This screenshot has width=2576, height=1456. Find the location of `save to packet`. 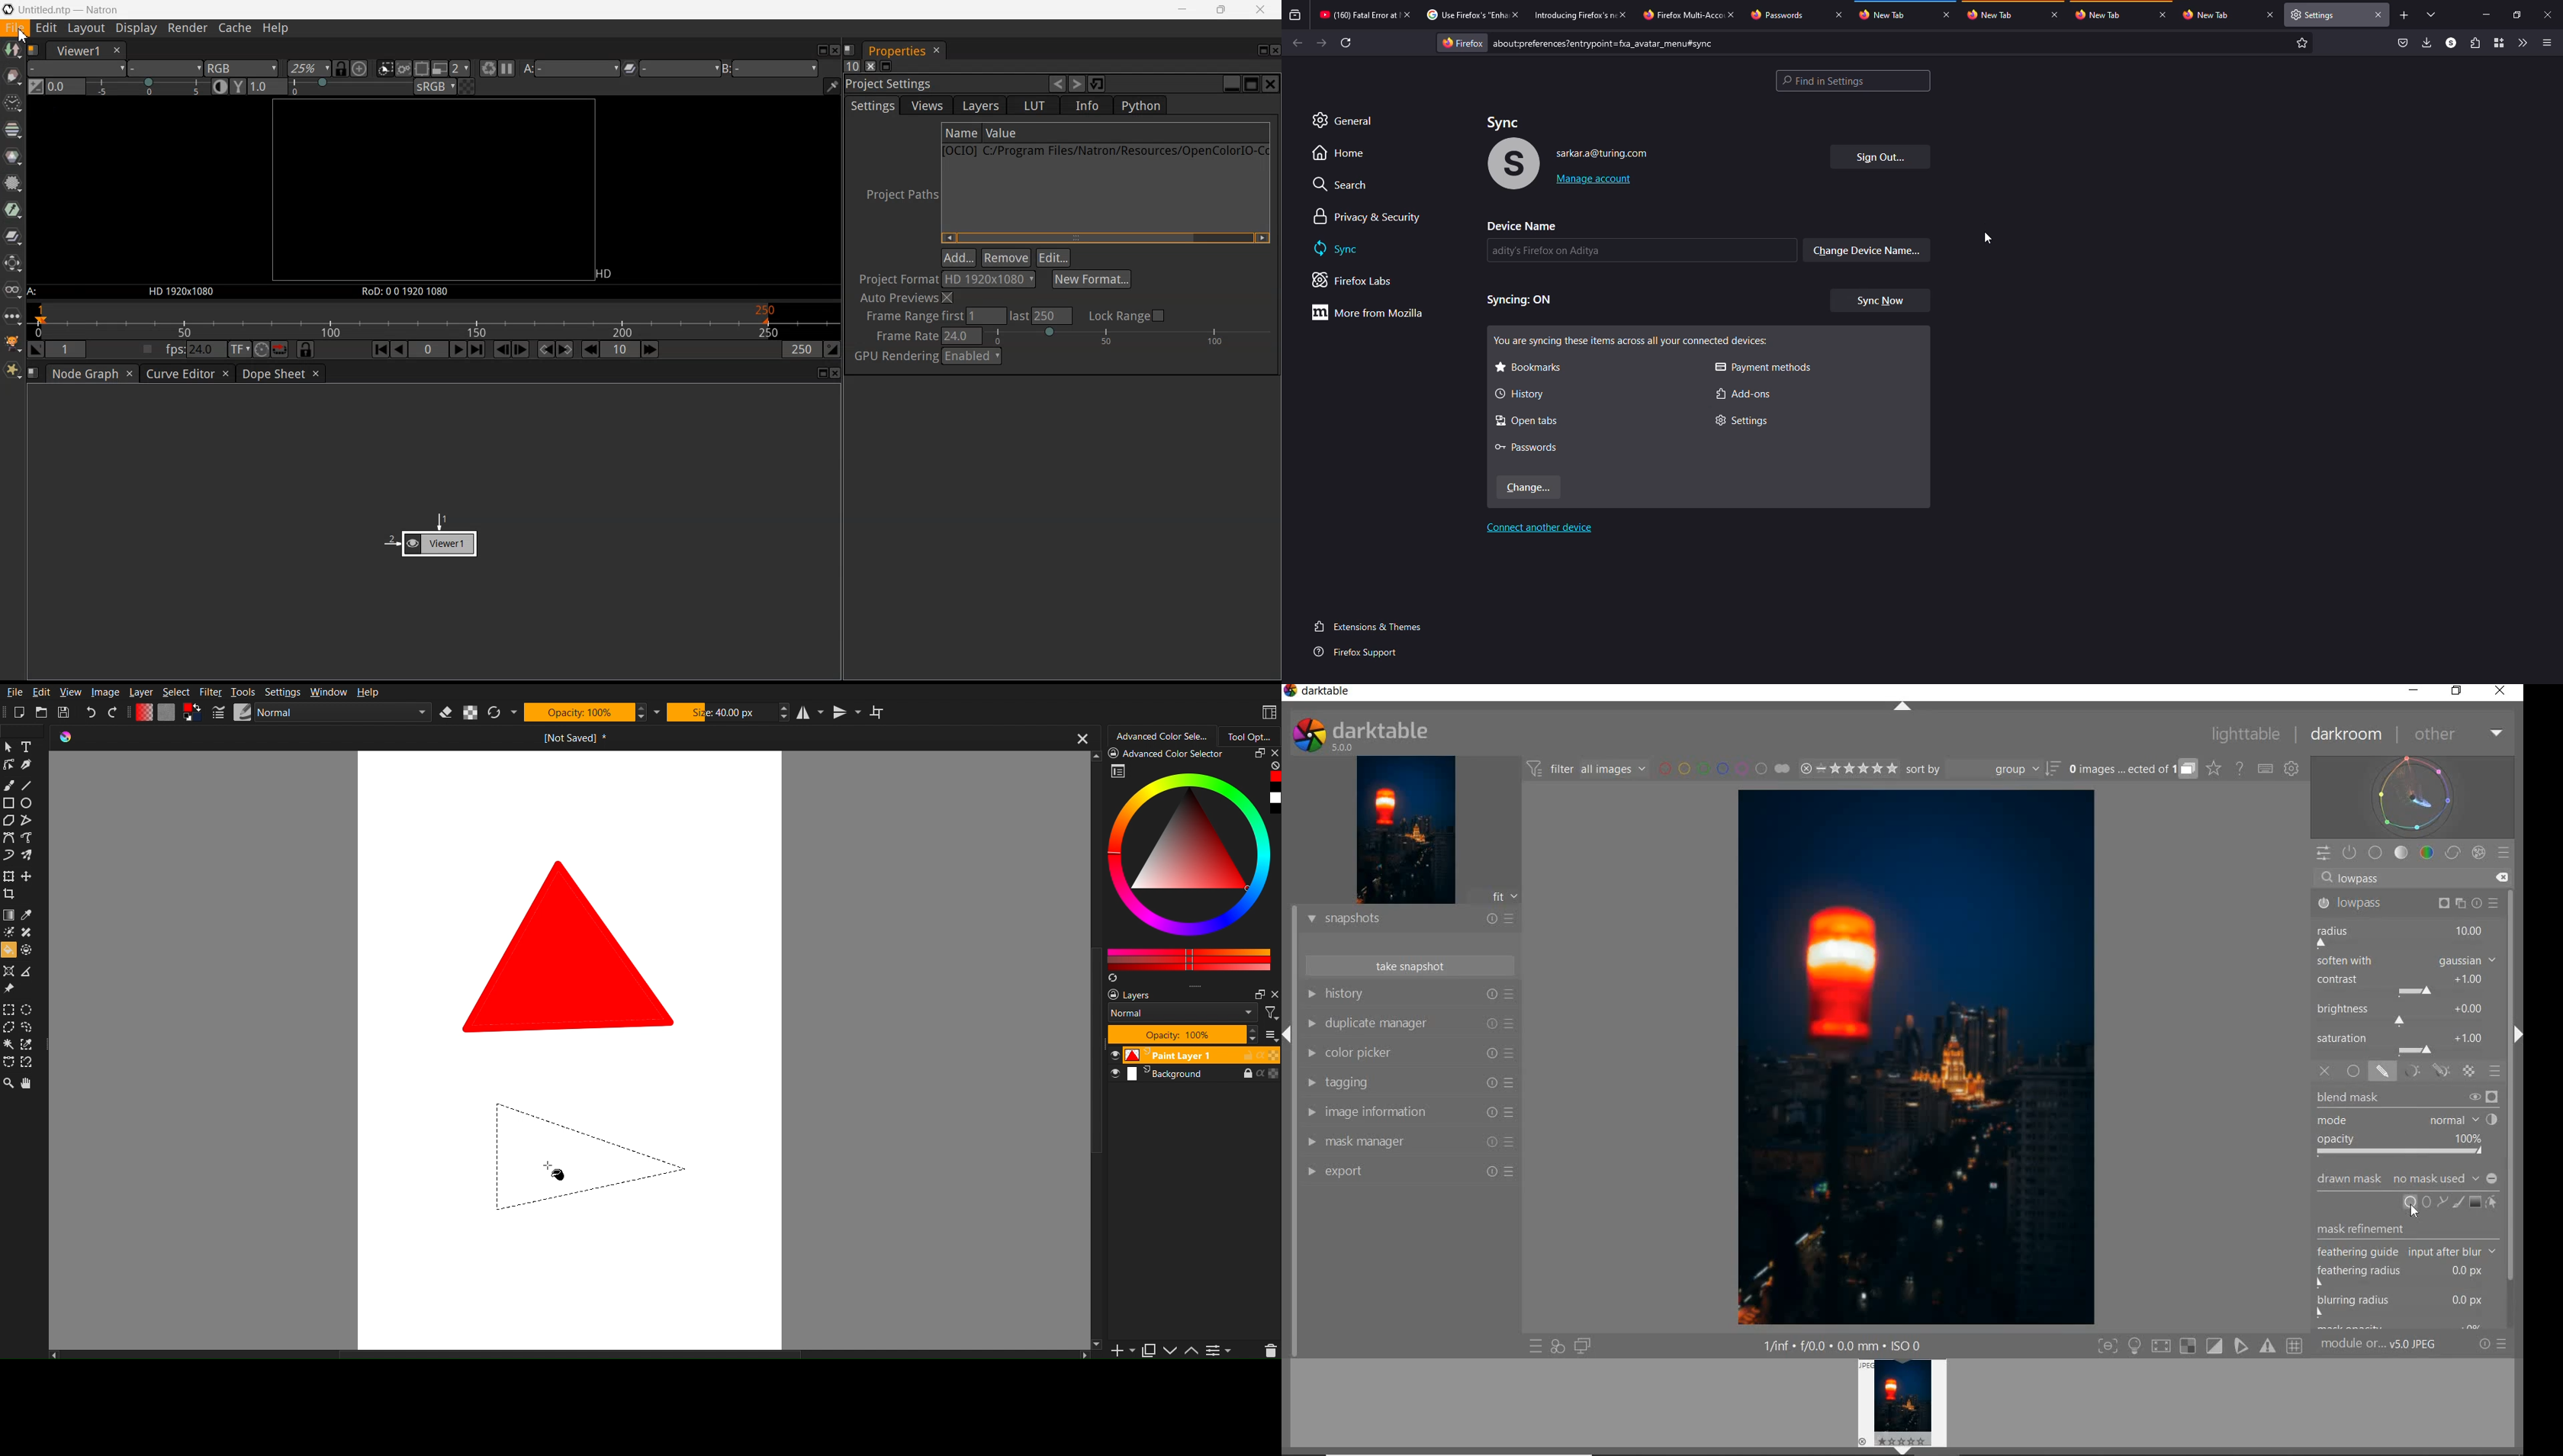

save to packet is located at coordinates (2400, 43).